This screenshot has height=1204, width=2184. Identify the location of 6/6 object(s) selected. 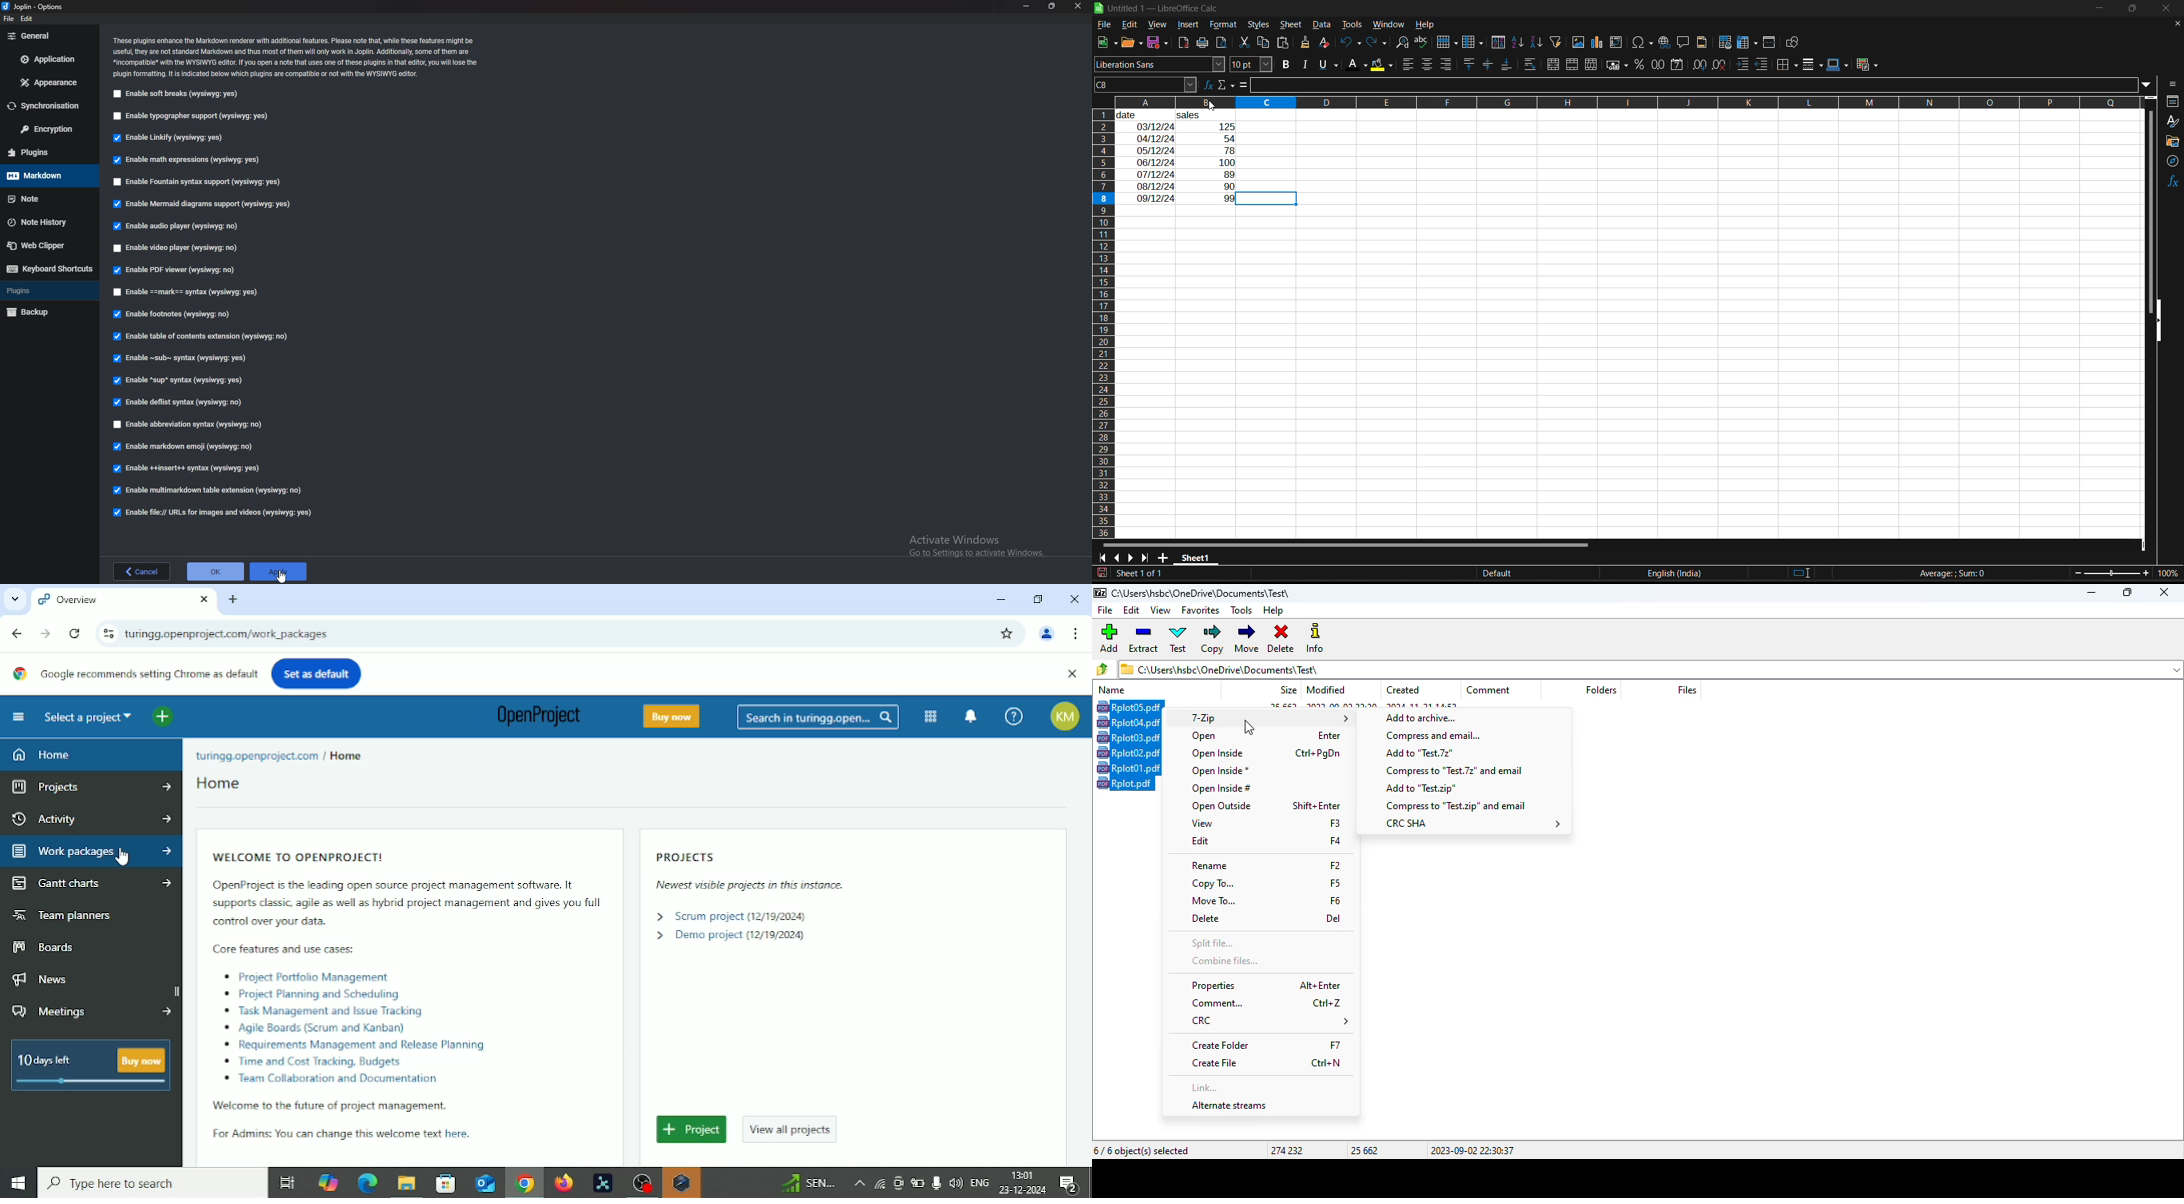
(1142, 1152).